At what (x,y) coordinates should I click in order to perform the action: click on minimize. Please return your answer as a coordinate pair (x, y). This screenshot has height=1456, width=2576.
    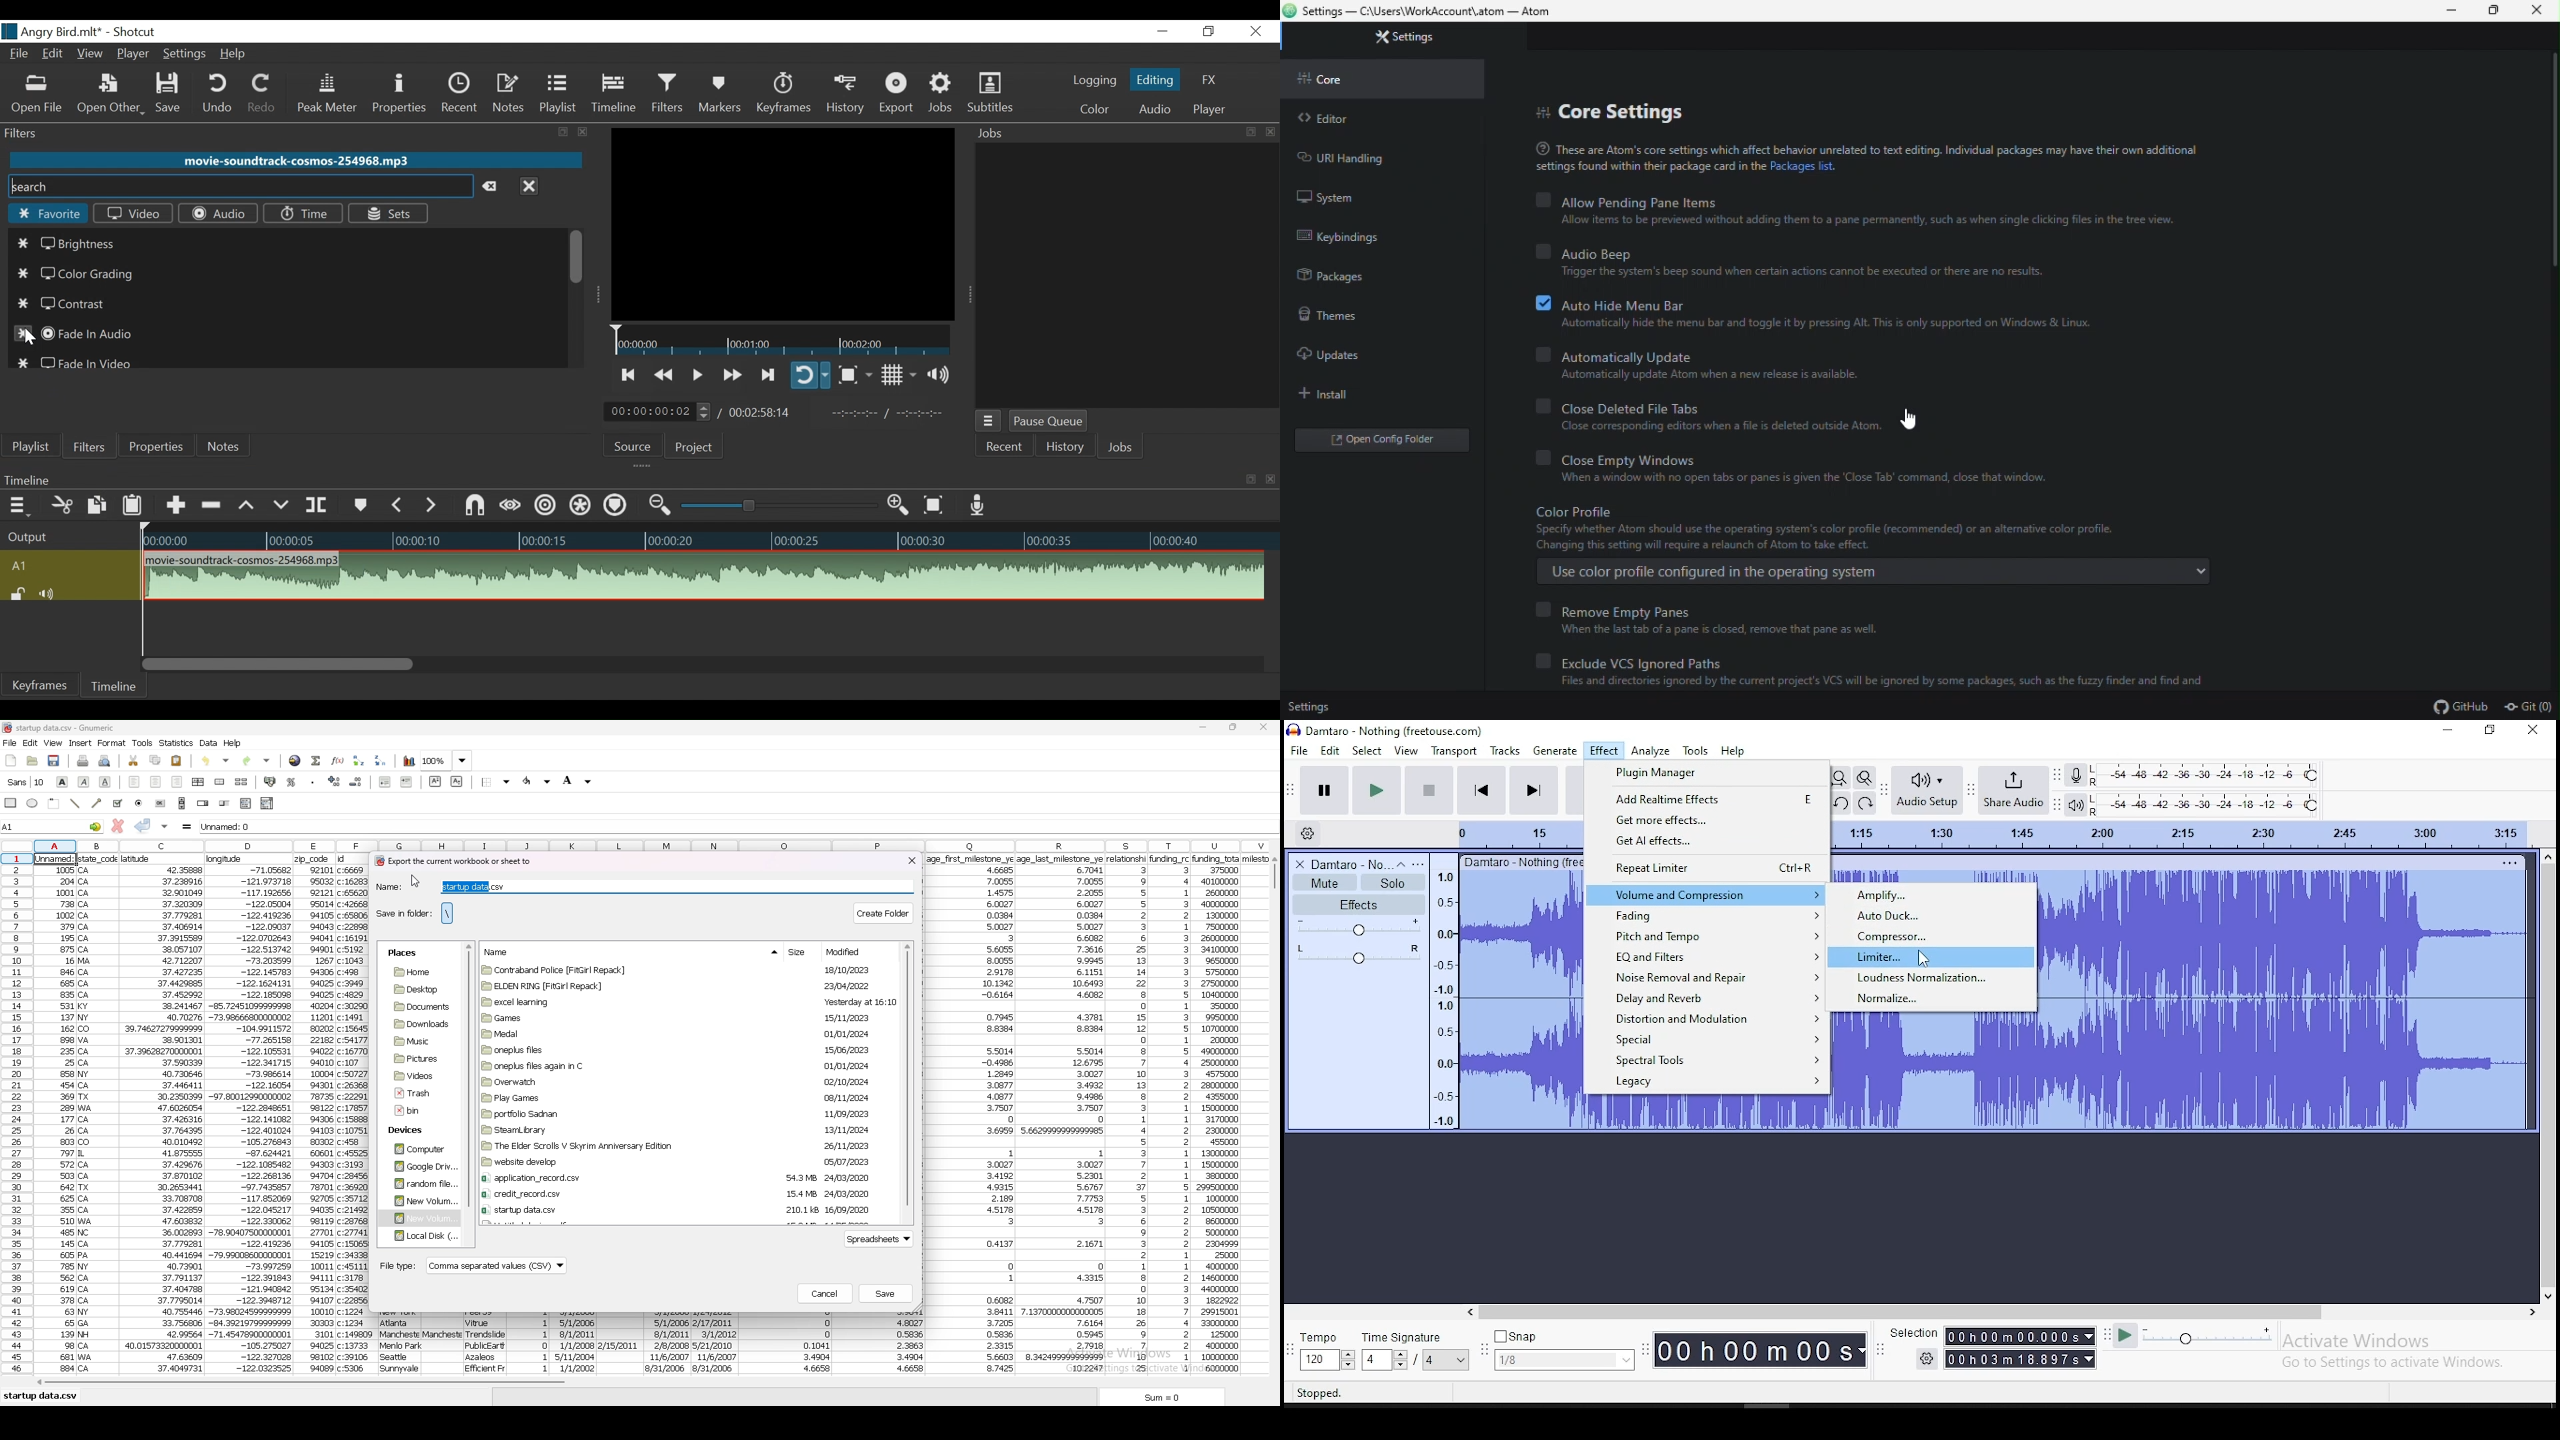
    Looking at the image, I should click on (2444, 729).